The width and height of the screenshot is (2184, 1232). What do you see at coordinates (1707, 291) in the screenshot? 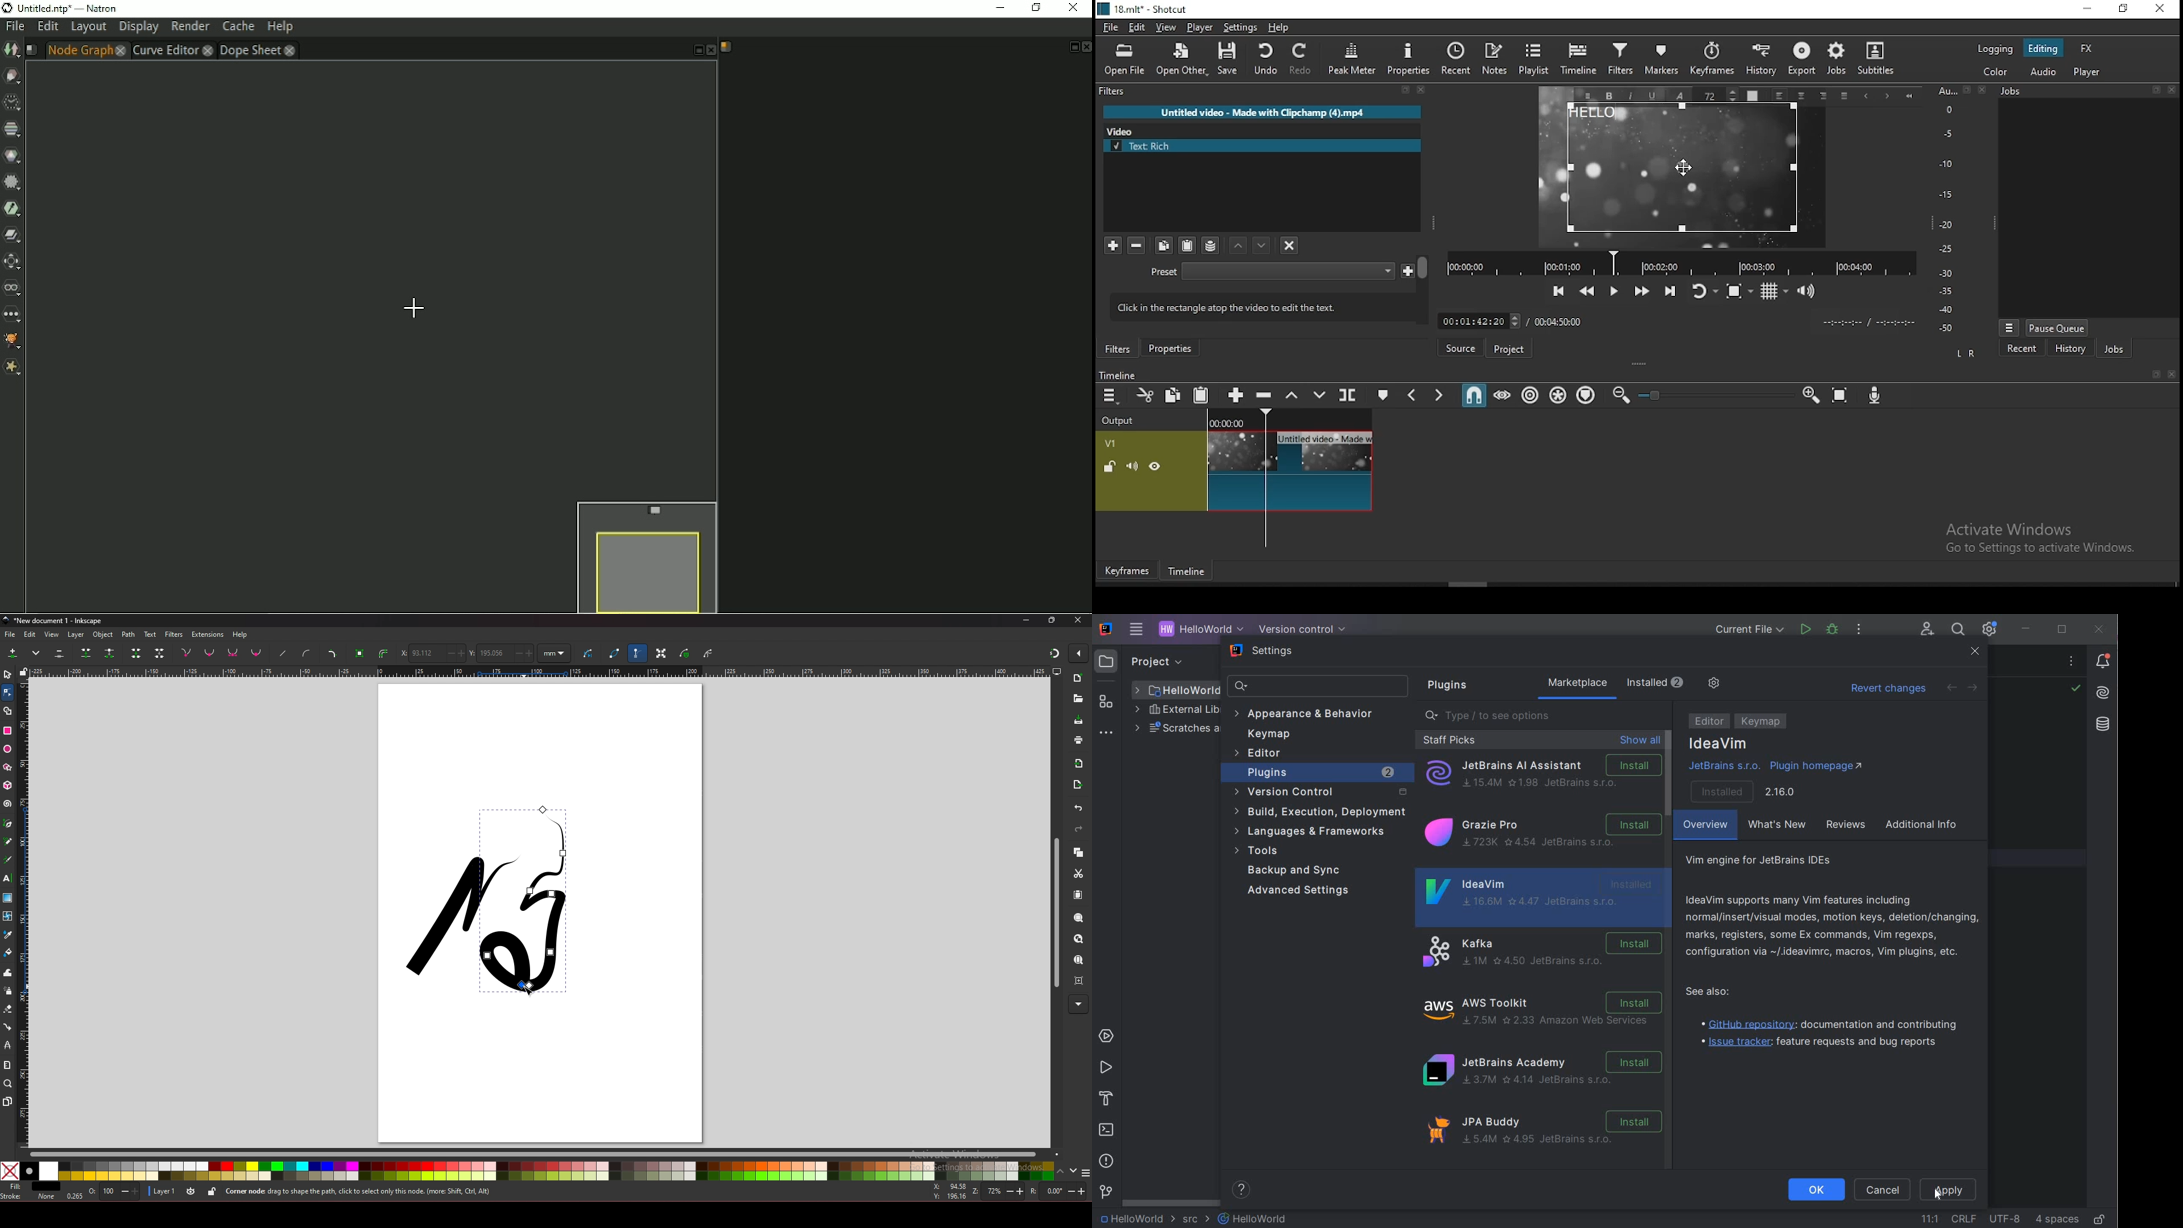
I see `toggle player looping` at bounding box center [1707, 291].